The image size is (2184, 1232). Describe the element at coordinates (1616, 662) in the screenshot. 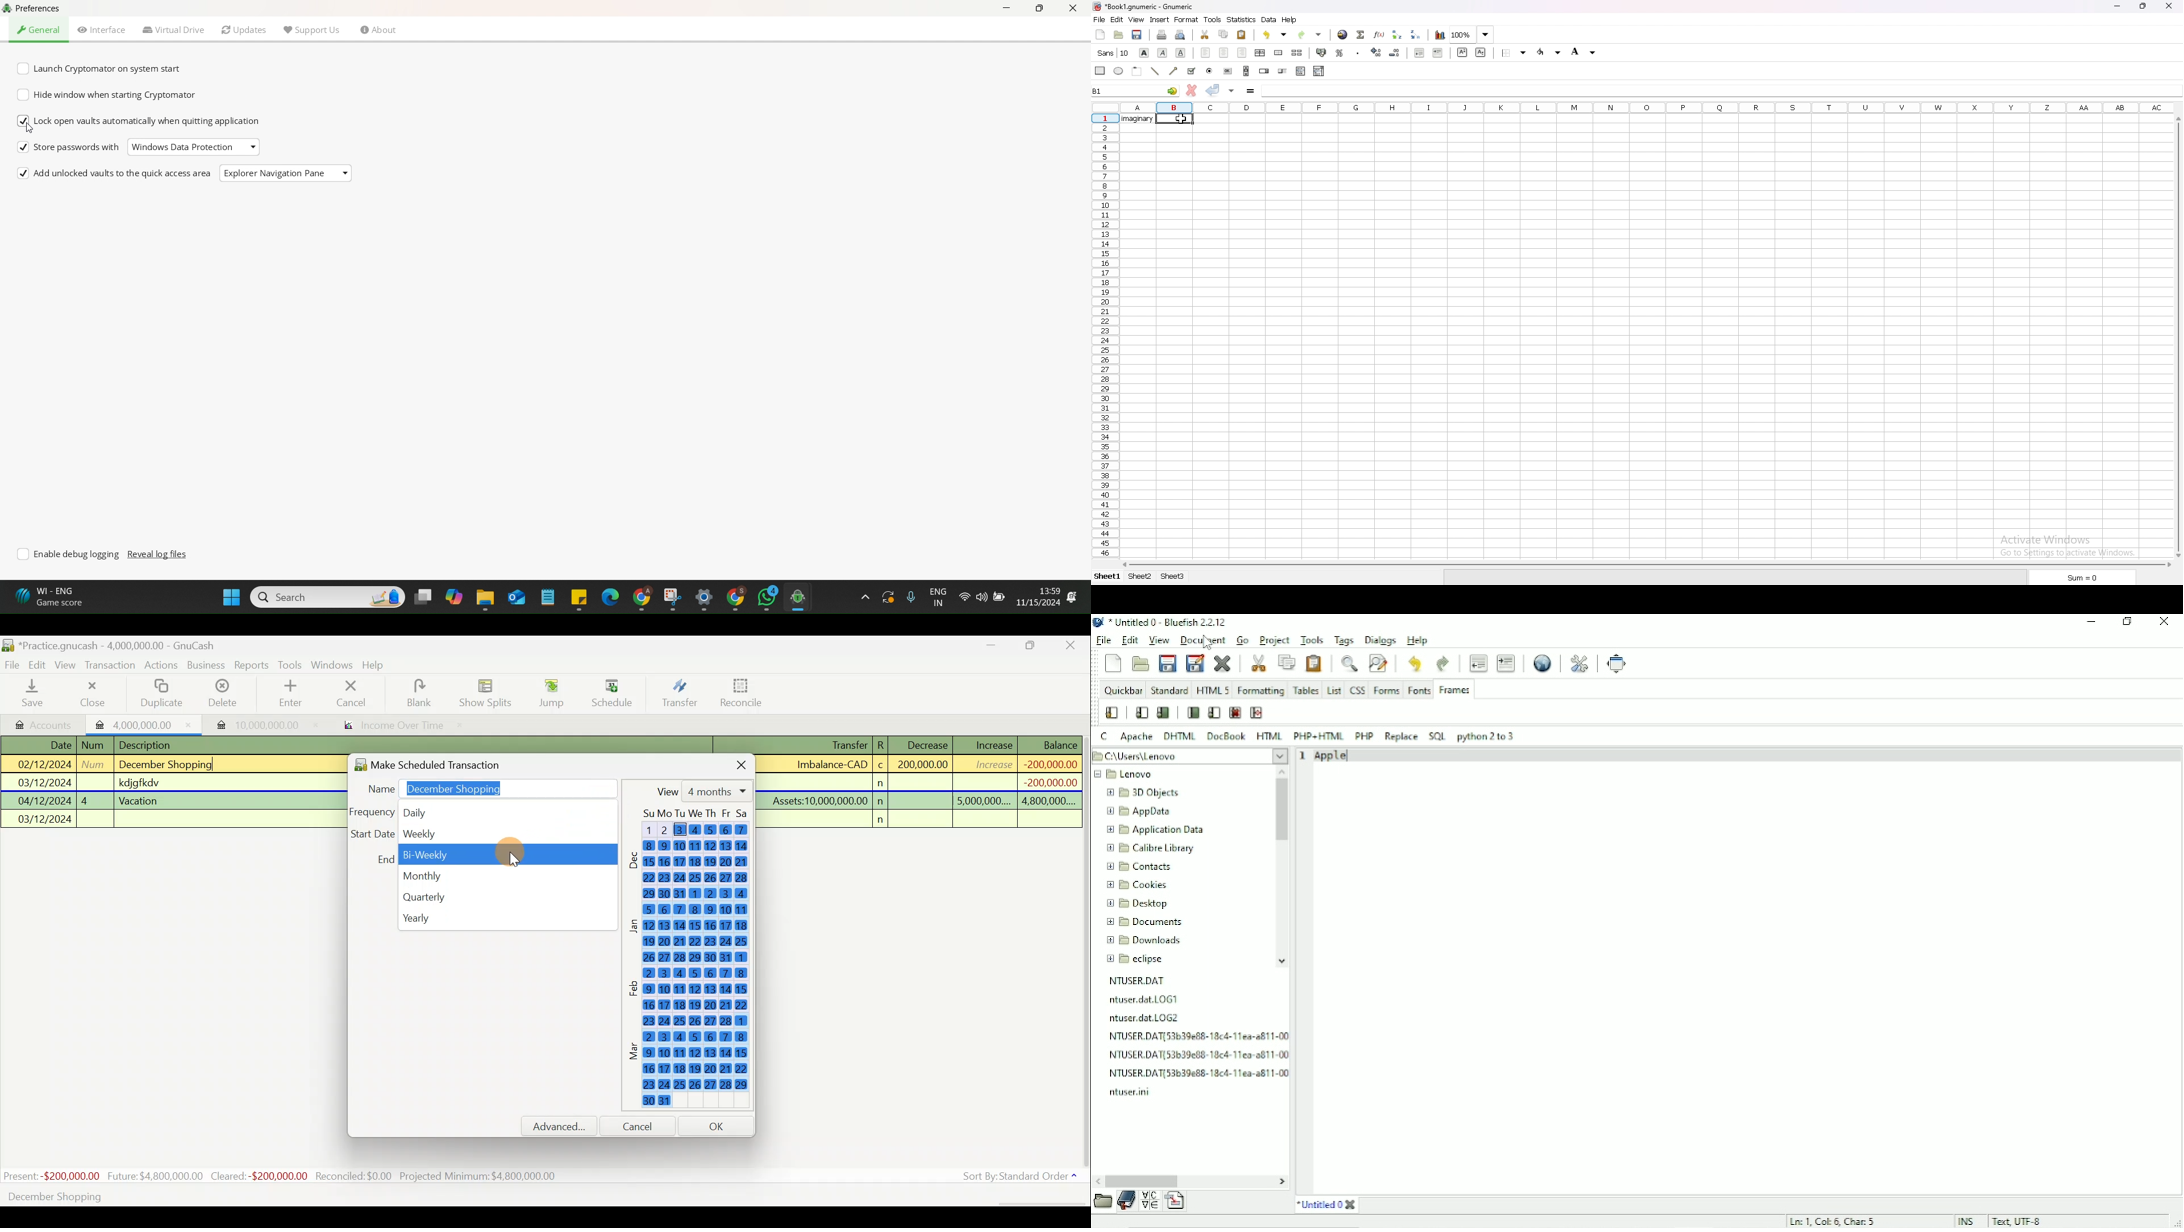

I see `Fullscreen` at that location.